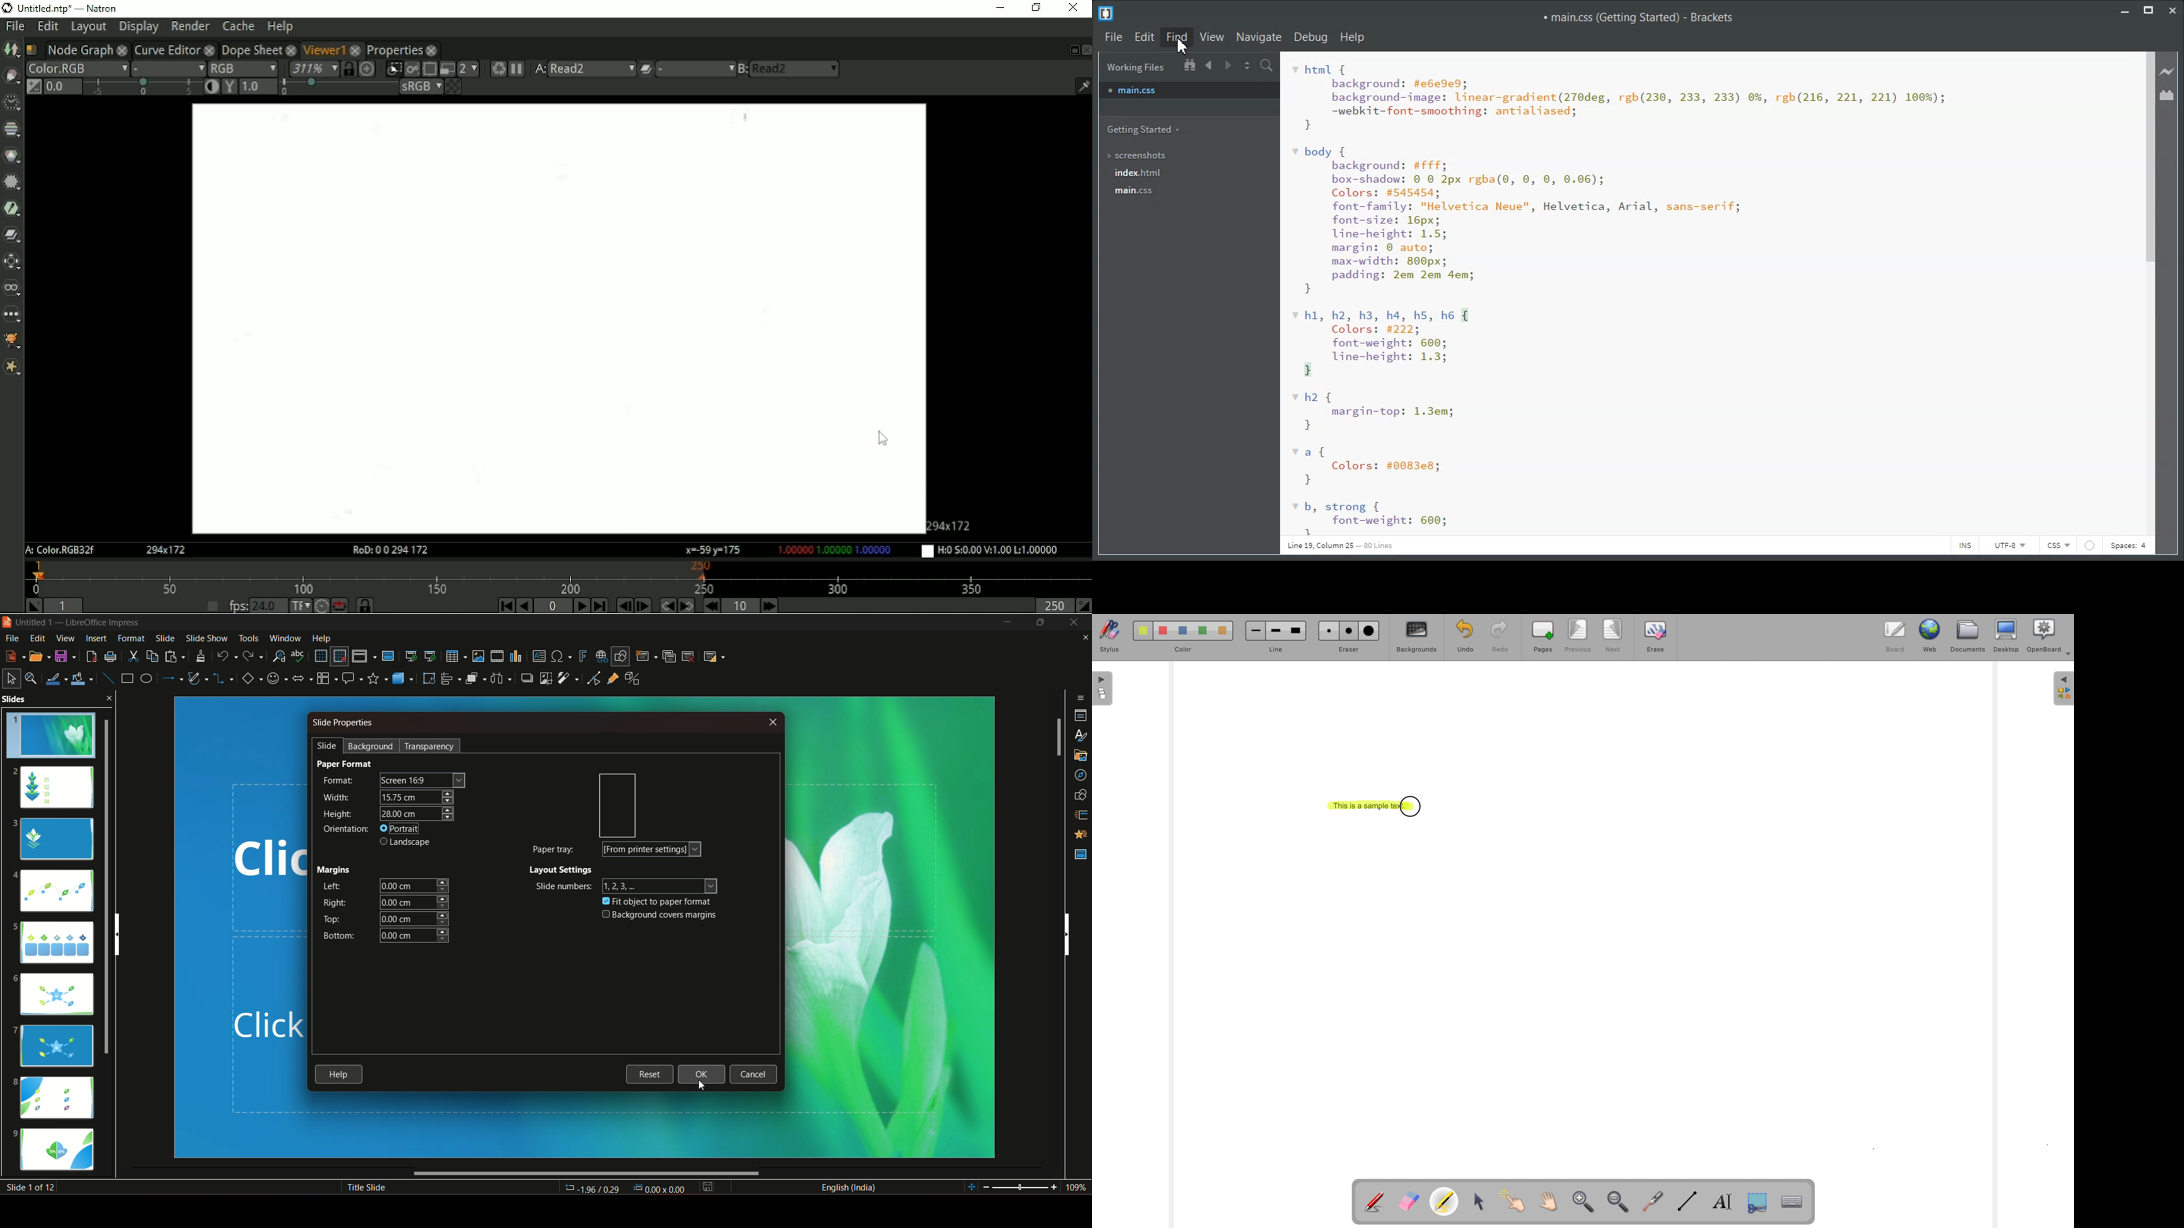 The image size is (2184, 1232). What do you see at coordinates (1107, 13) in the screenshot?
I see `Logo` at bounding box center [1107, 13].